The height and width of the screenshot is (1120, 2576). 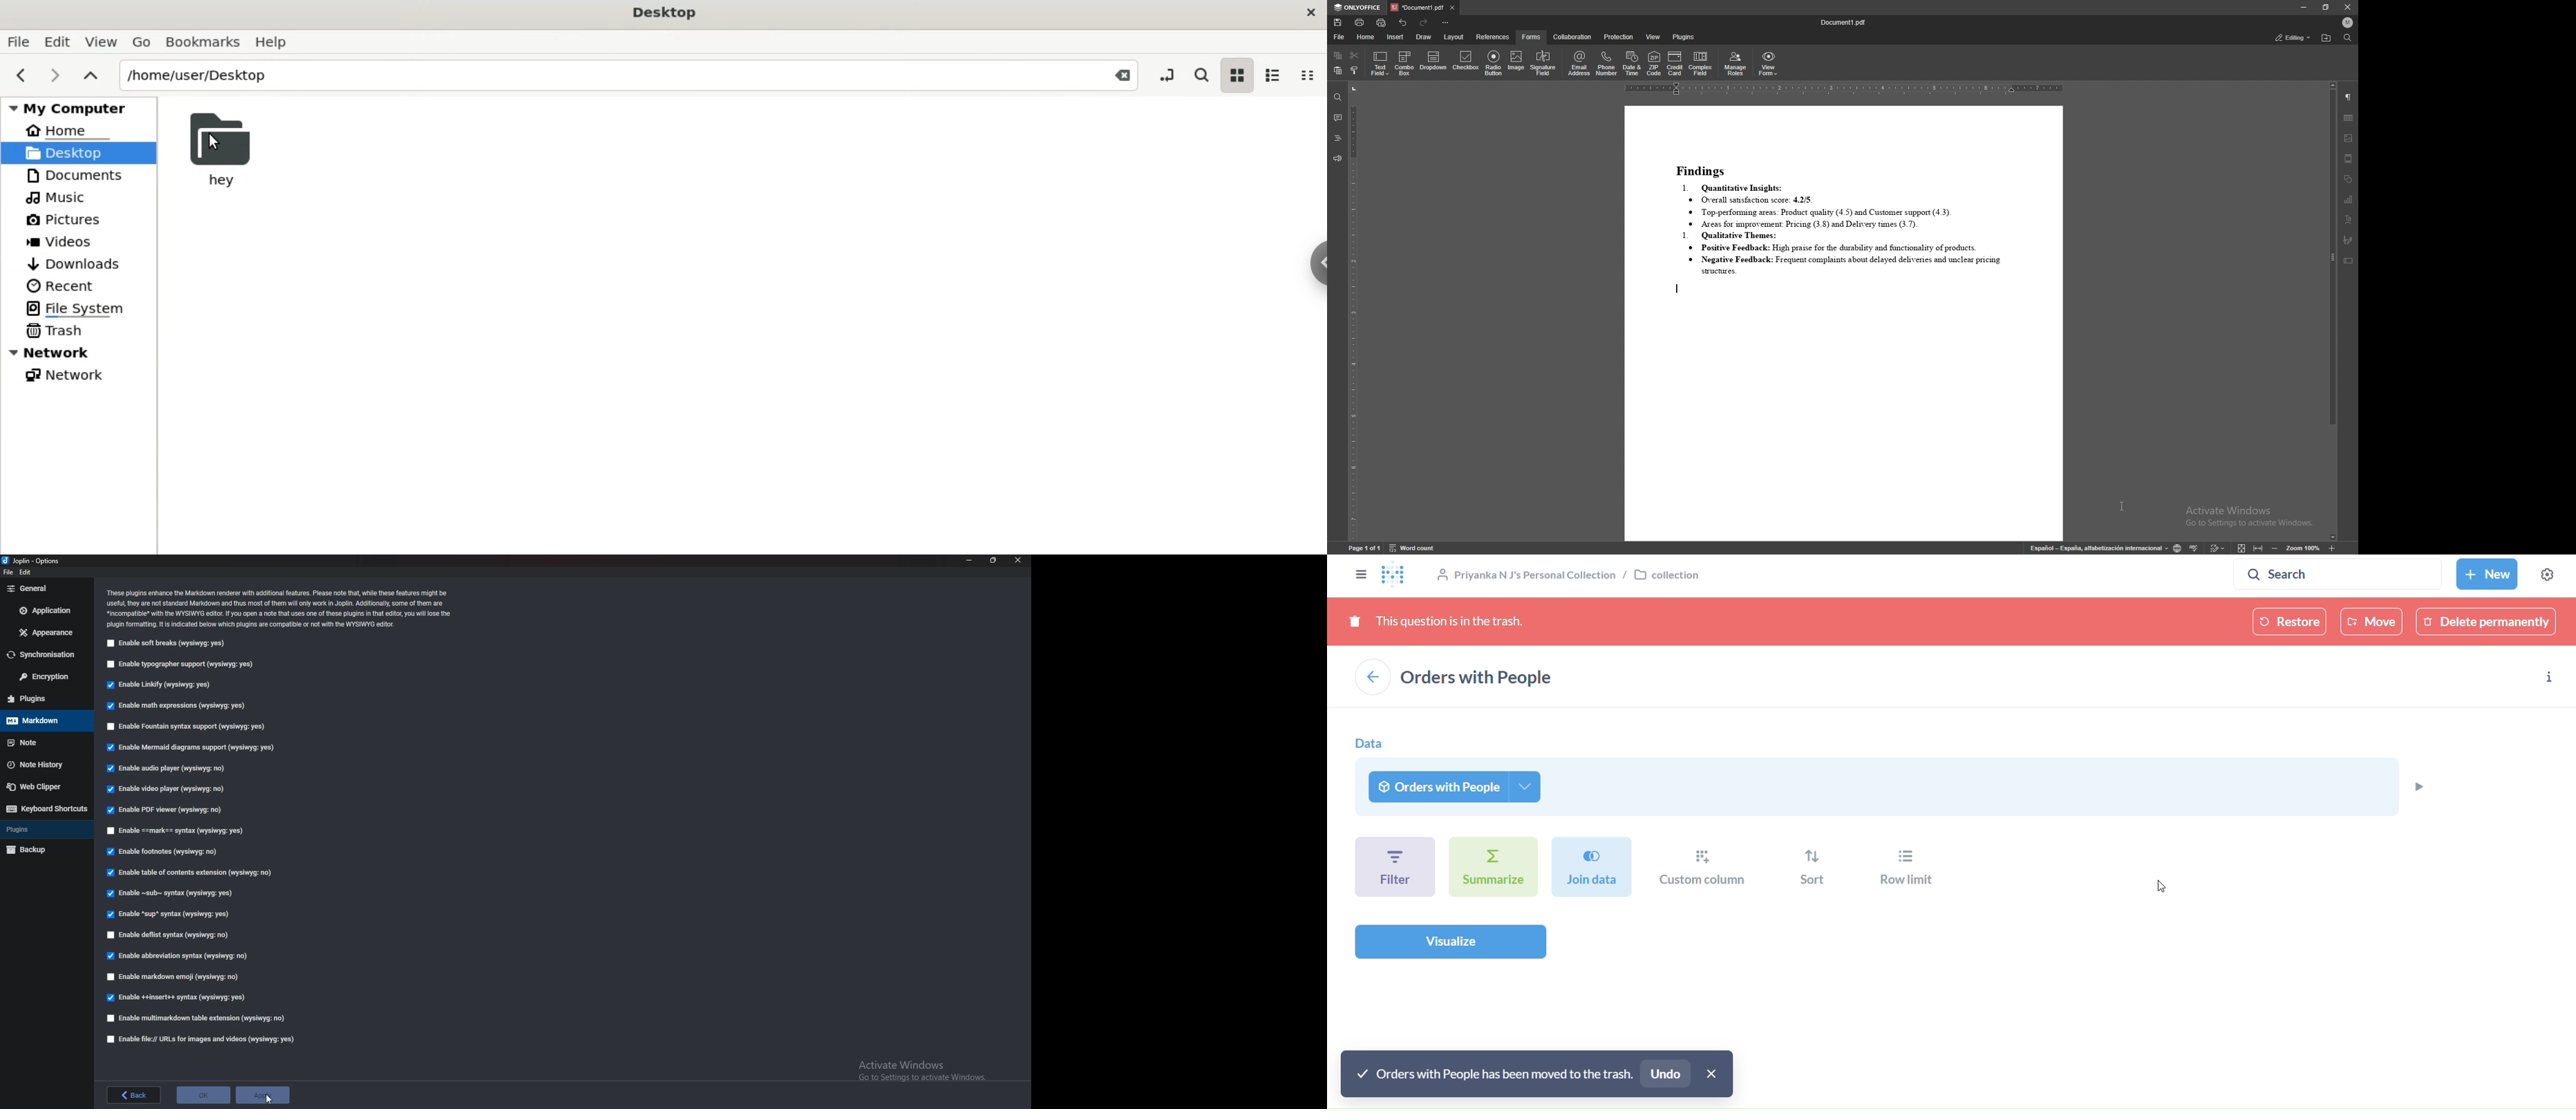 I want to click on text field, so click(x=1380, y=63).